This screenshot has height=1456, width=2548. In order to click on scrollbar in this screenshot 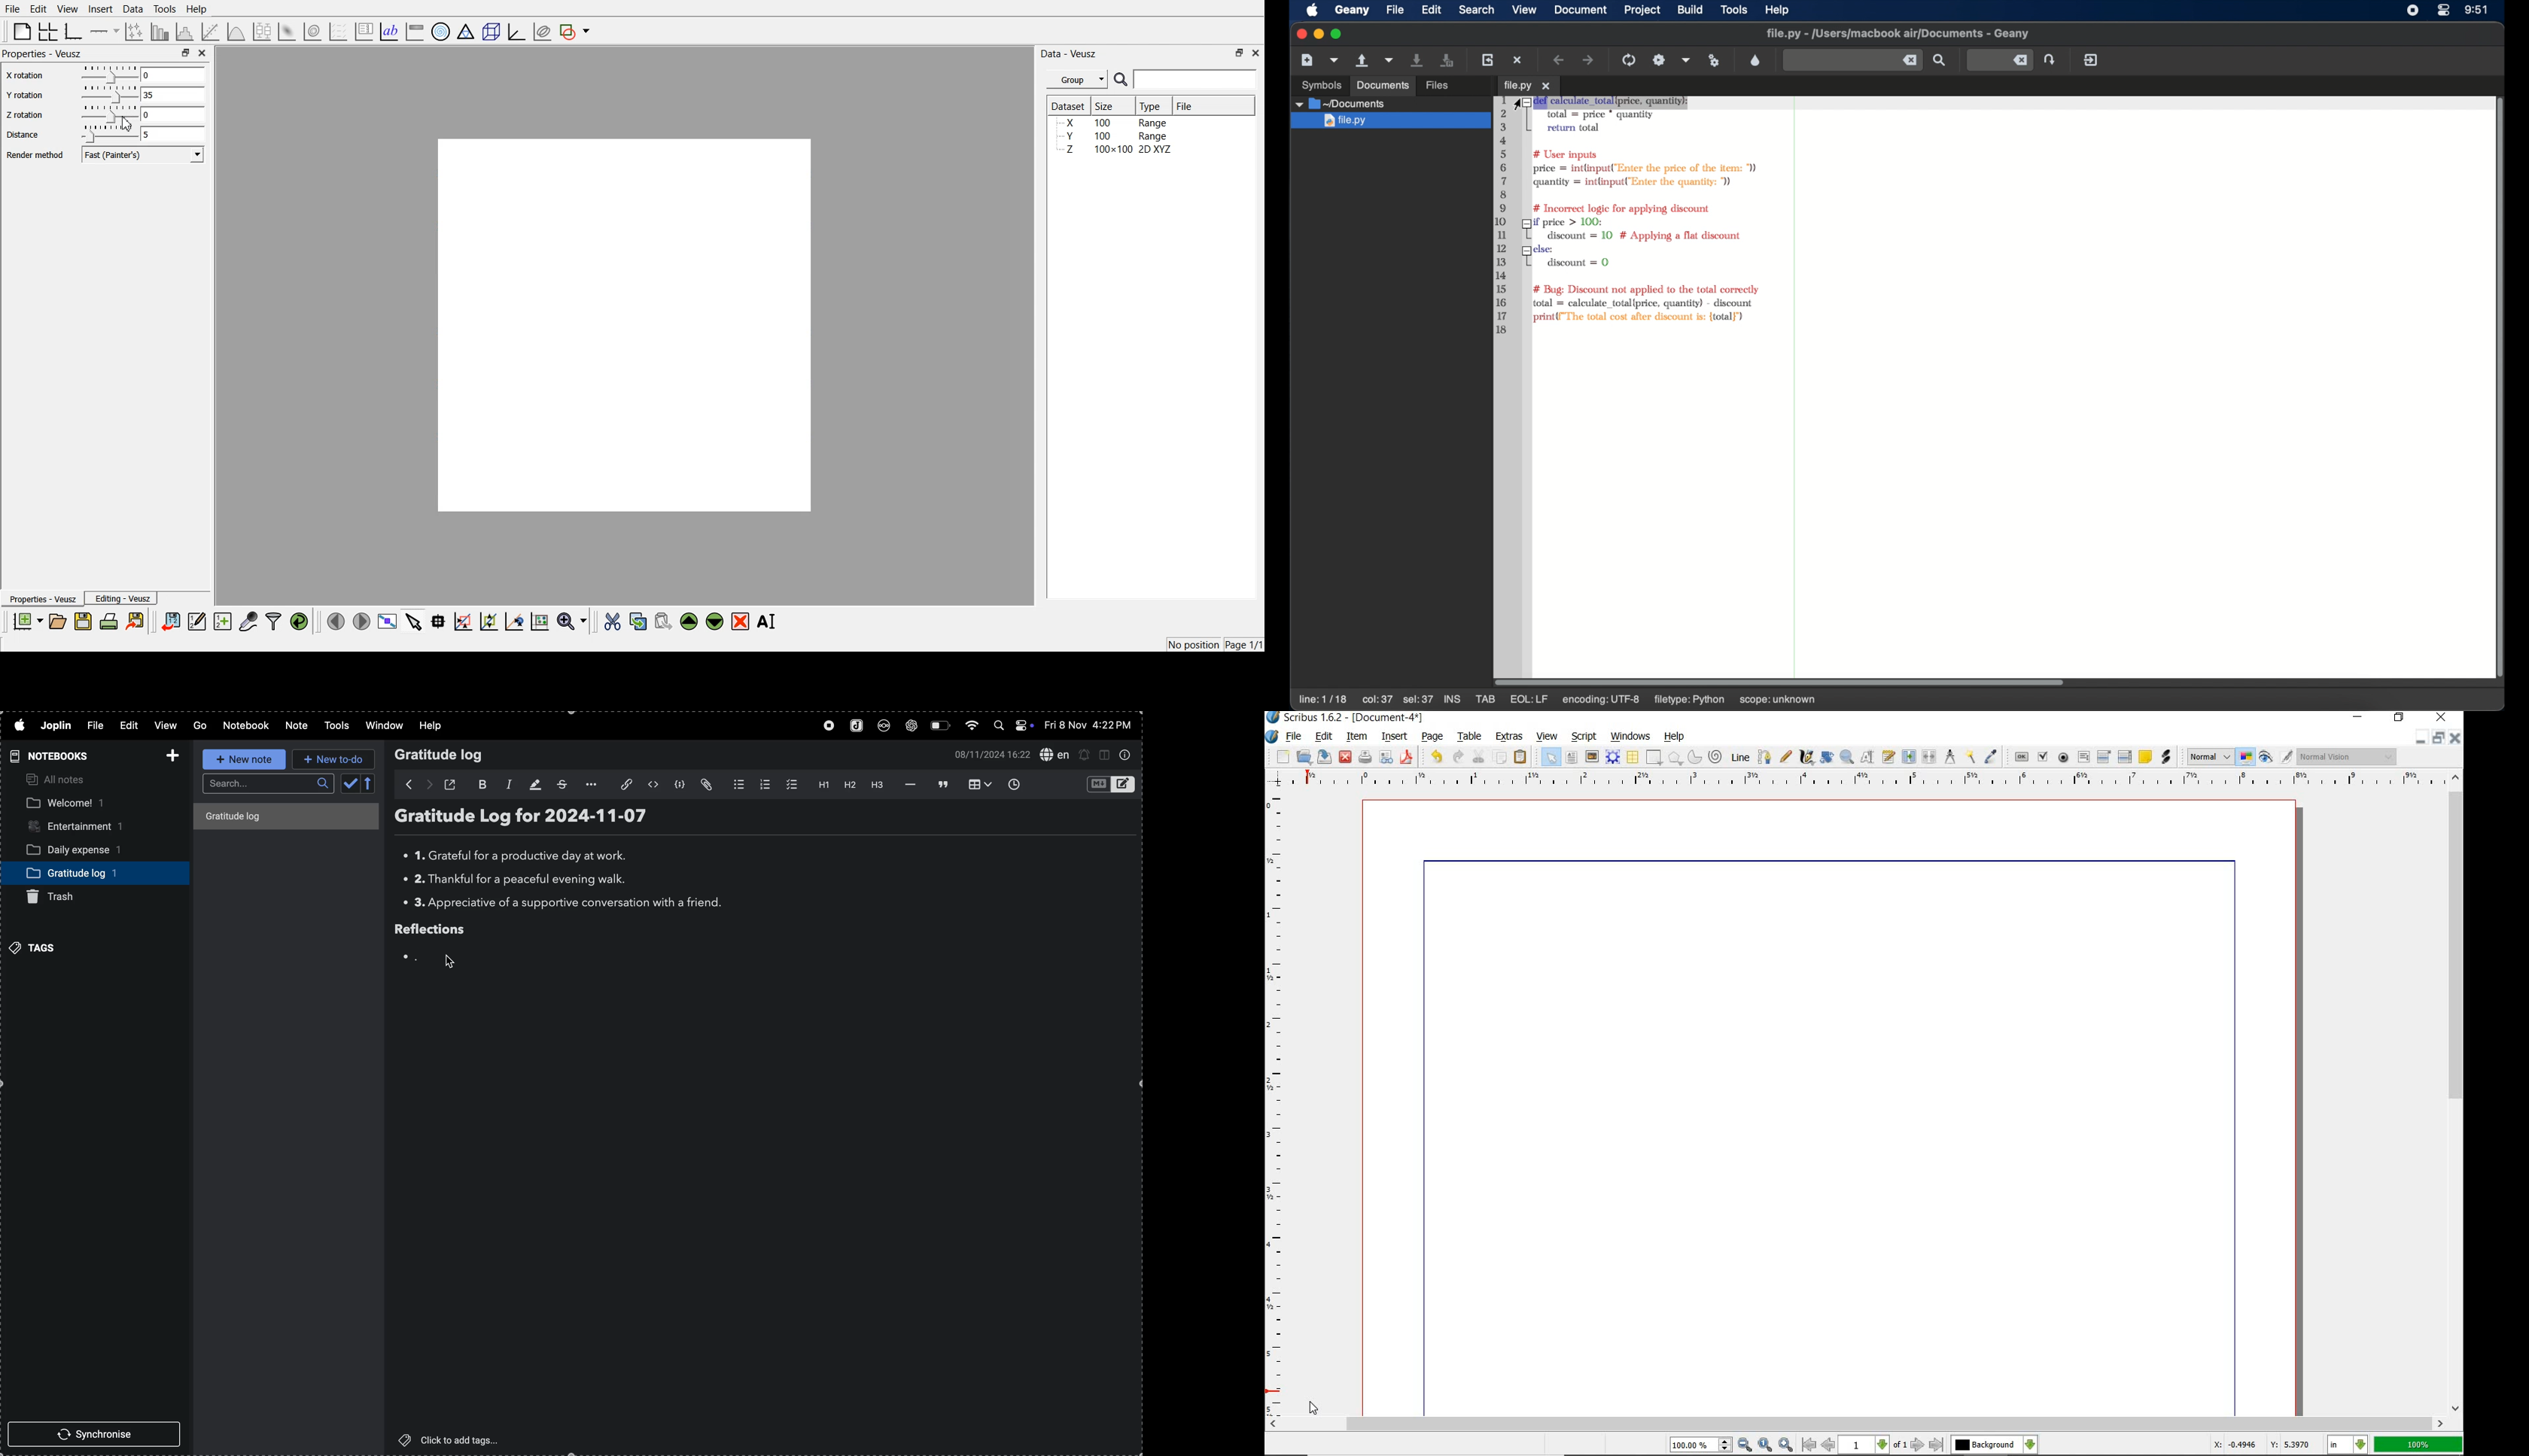, I will do `click(2456, 1091)`.